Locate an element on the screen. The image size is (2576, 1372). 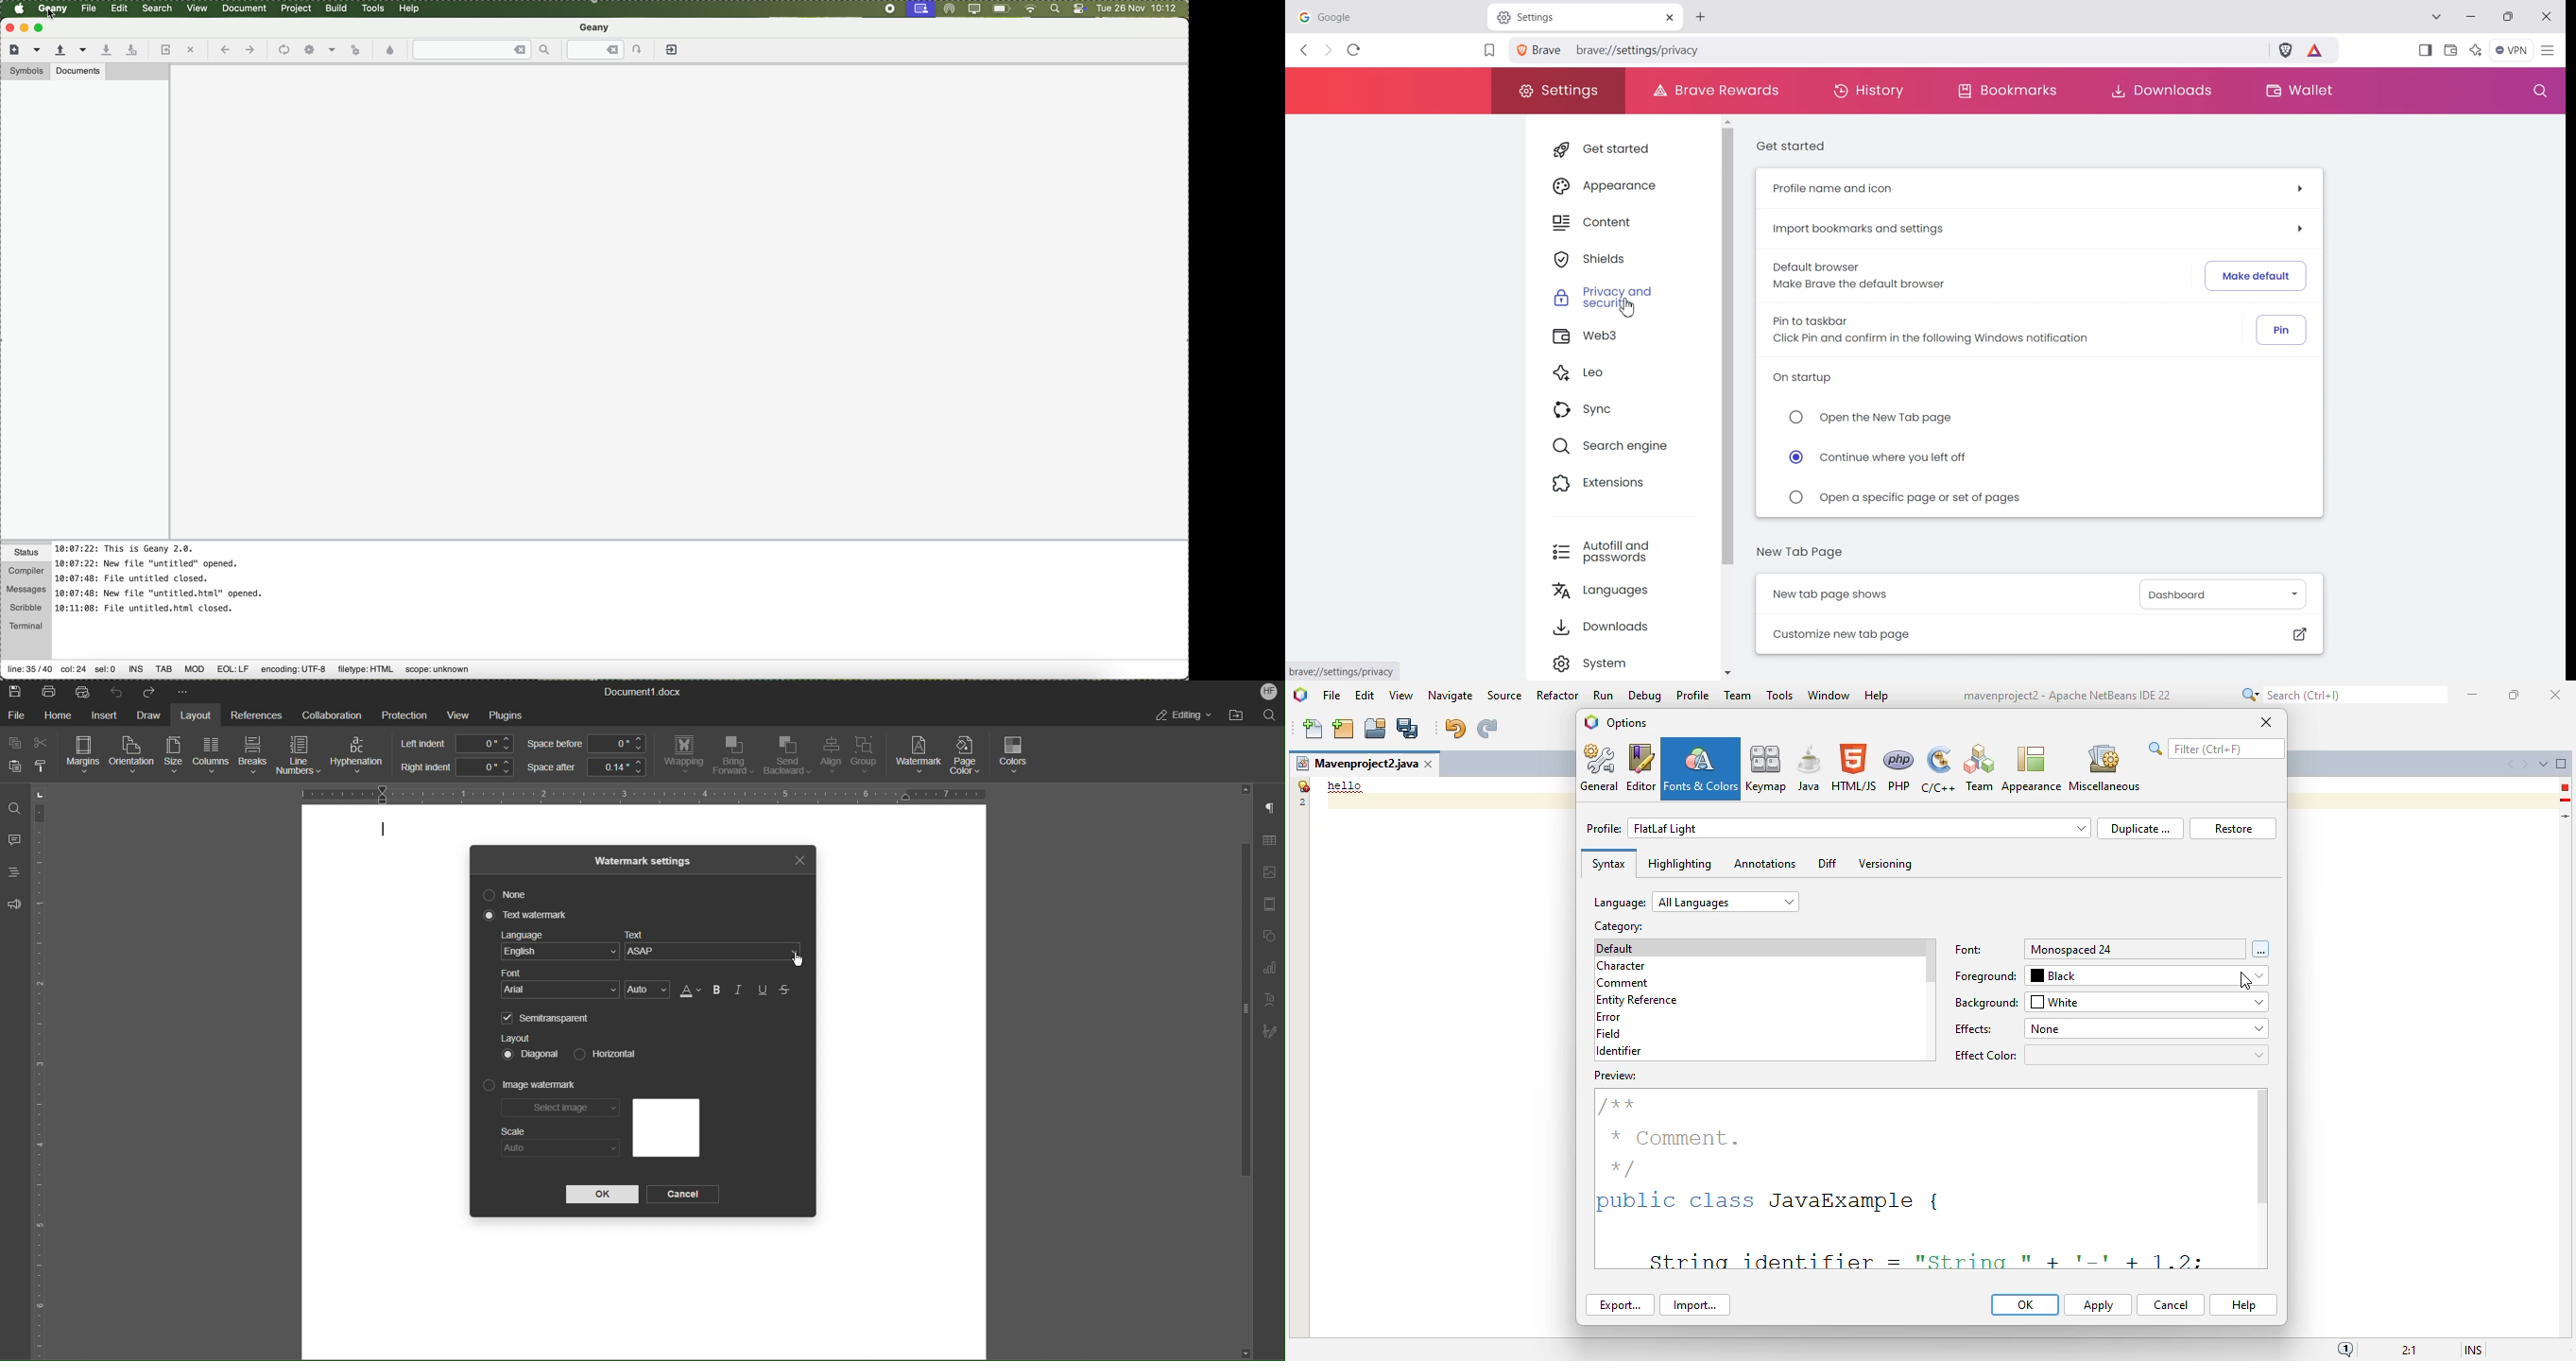
History is located at coordinates (1869, 91).